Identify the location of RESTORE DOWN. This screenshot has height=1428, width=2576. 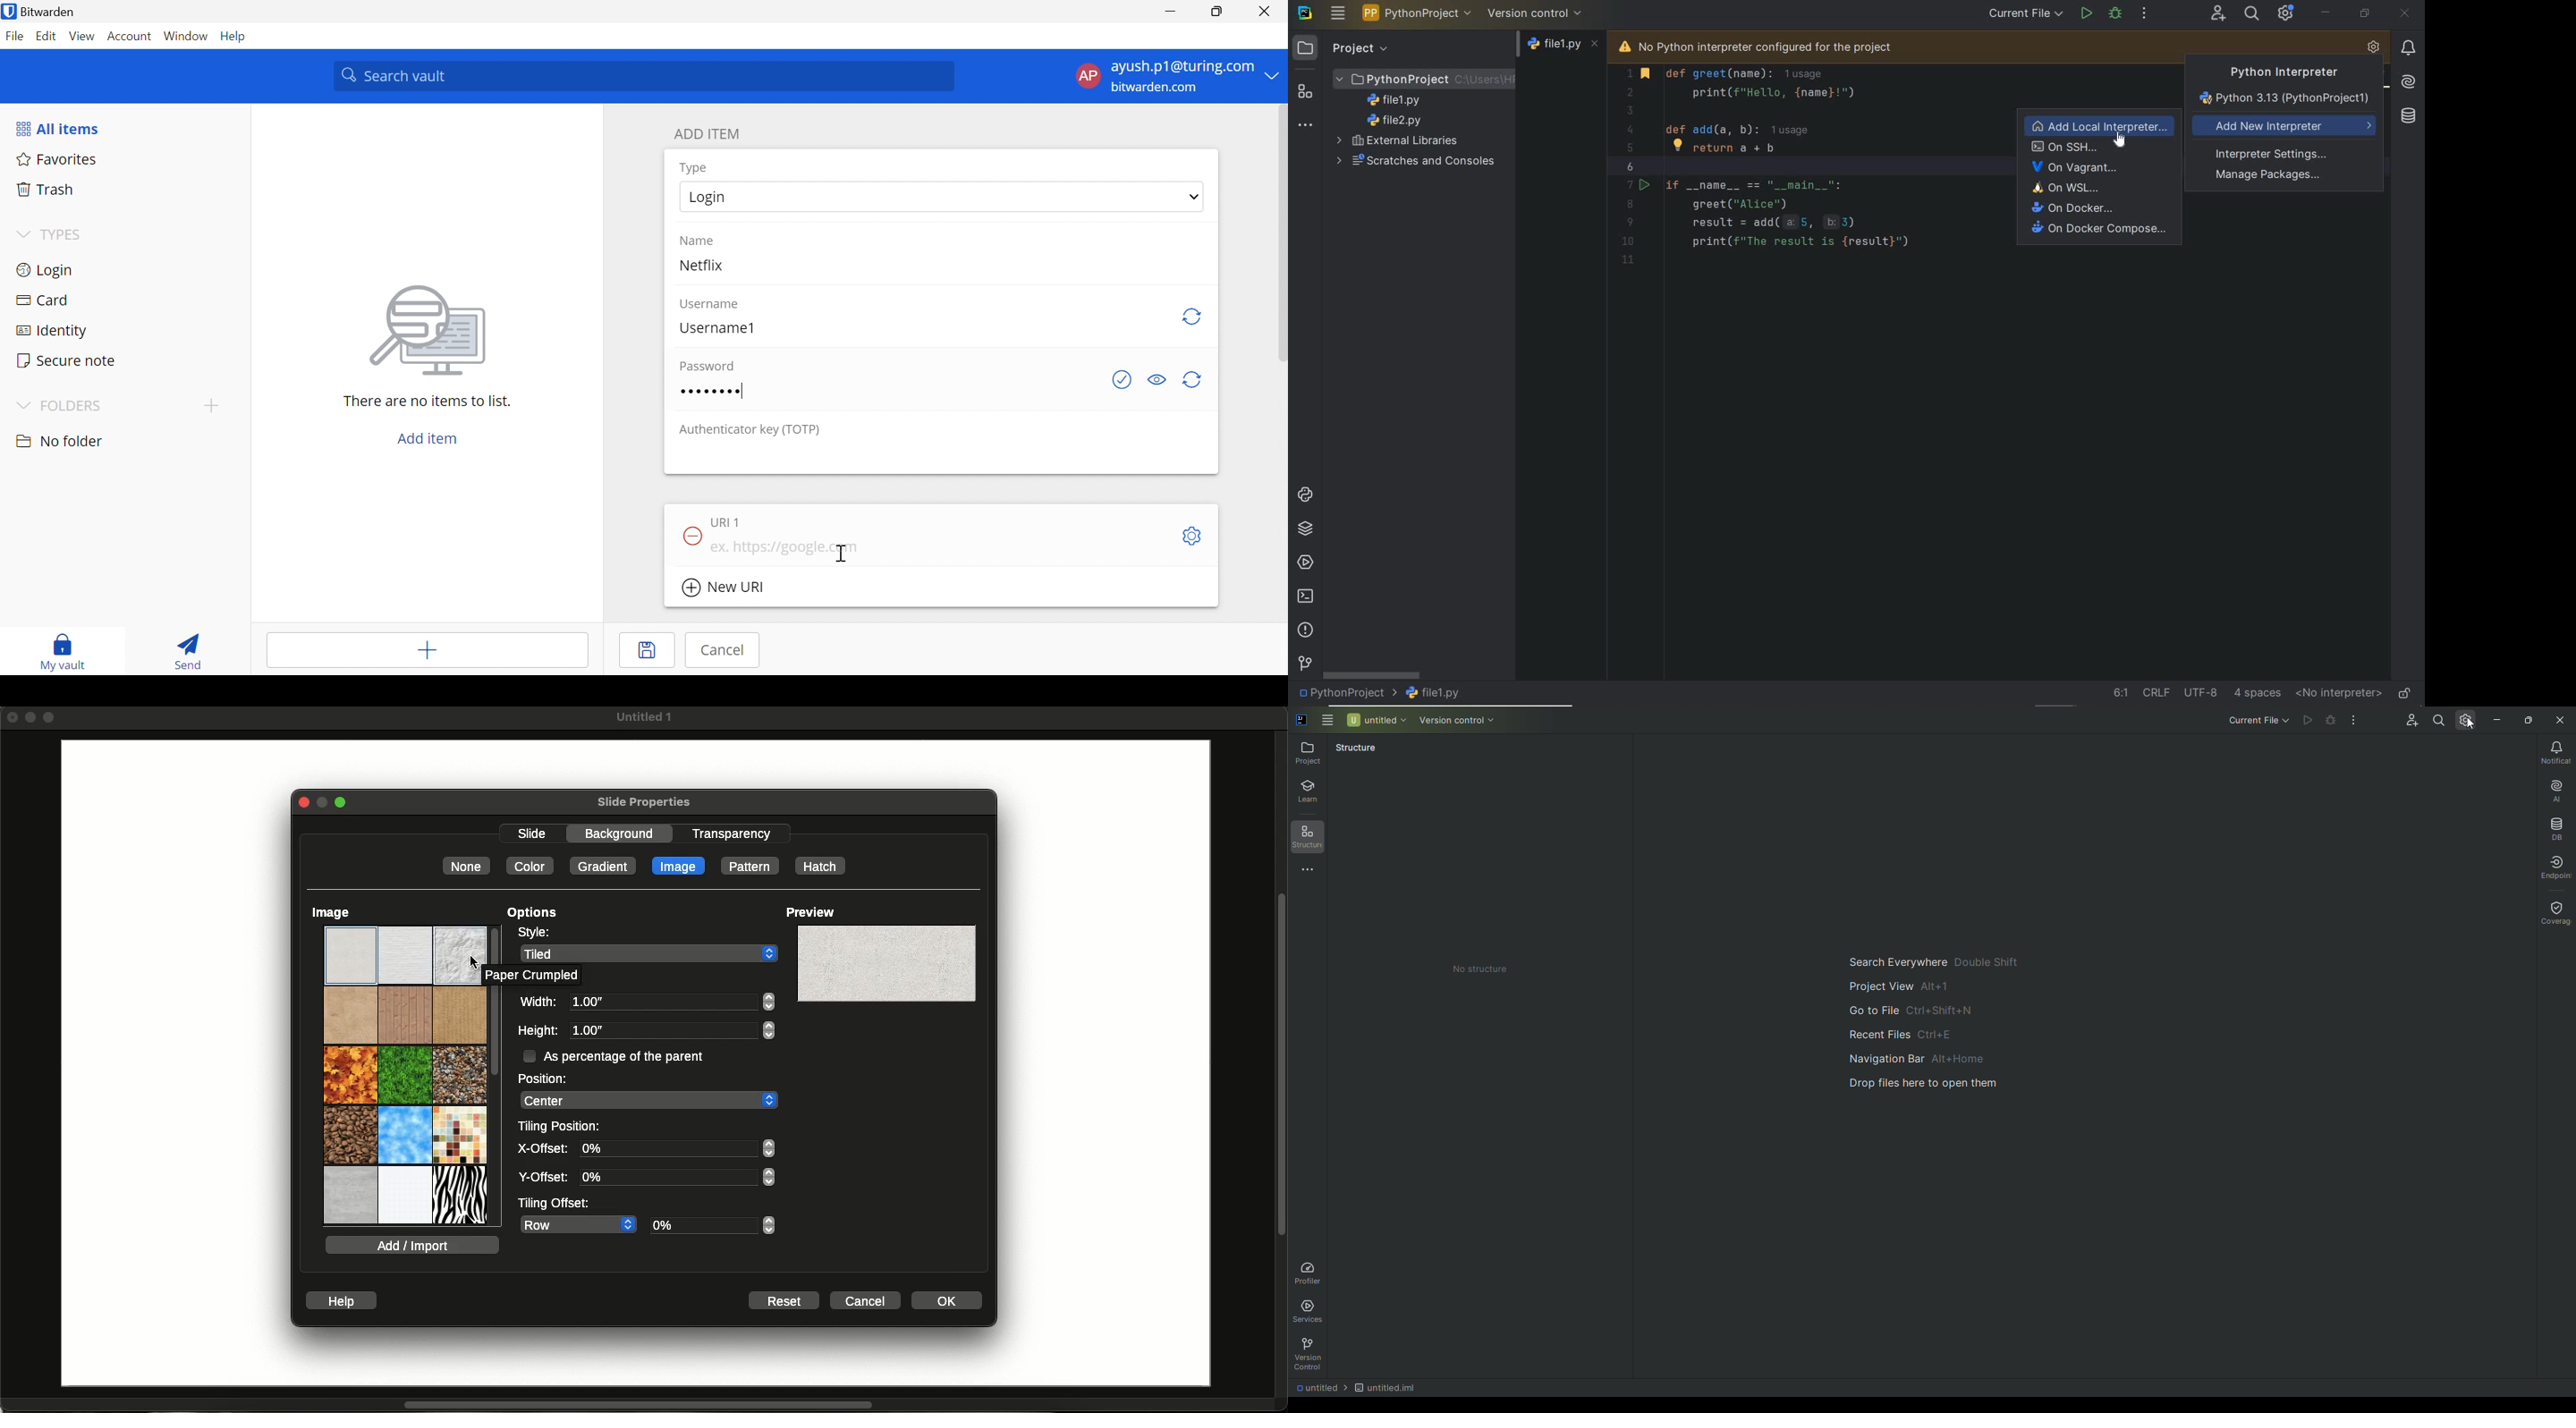
(2364, 13).